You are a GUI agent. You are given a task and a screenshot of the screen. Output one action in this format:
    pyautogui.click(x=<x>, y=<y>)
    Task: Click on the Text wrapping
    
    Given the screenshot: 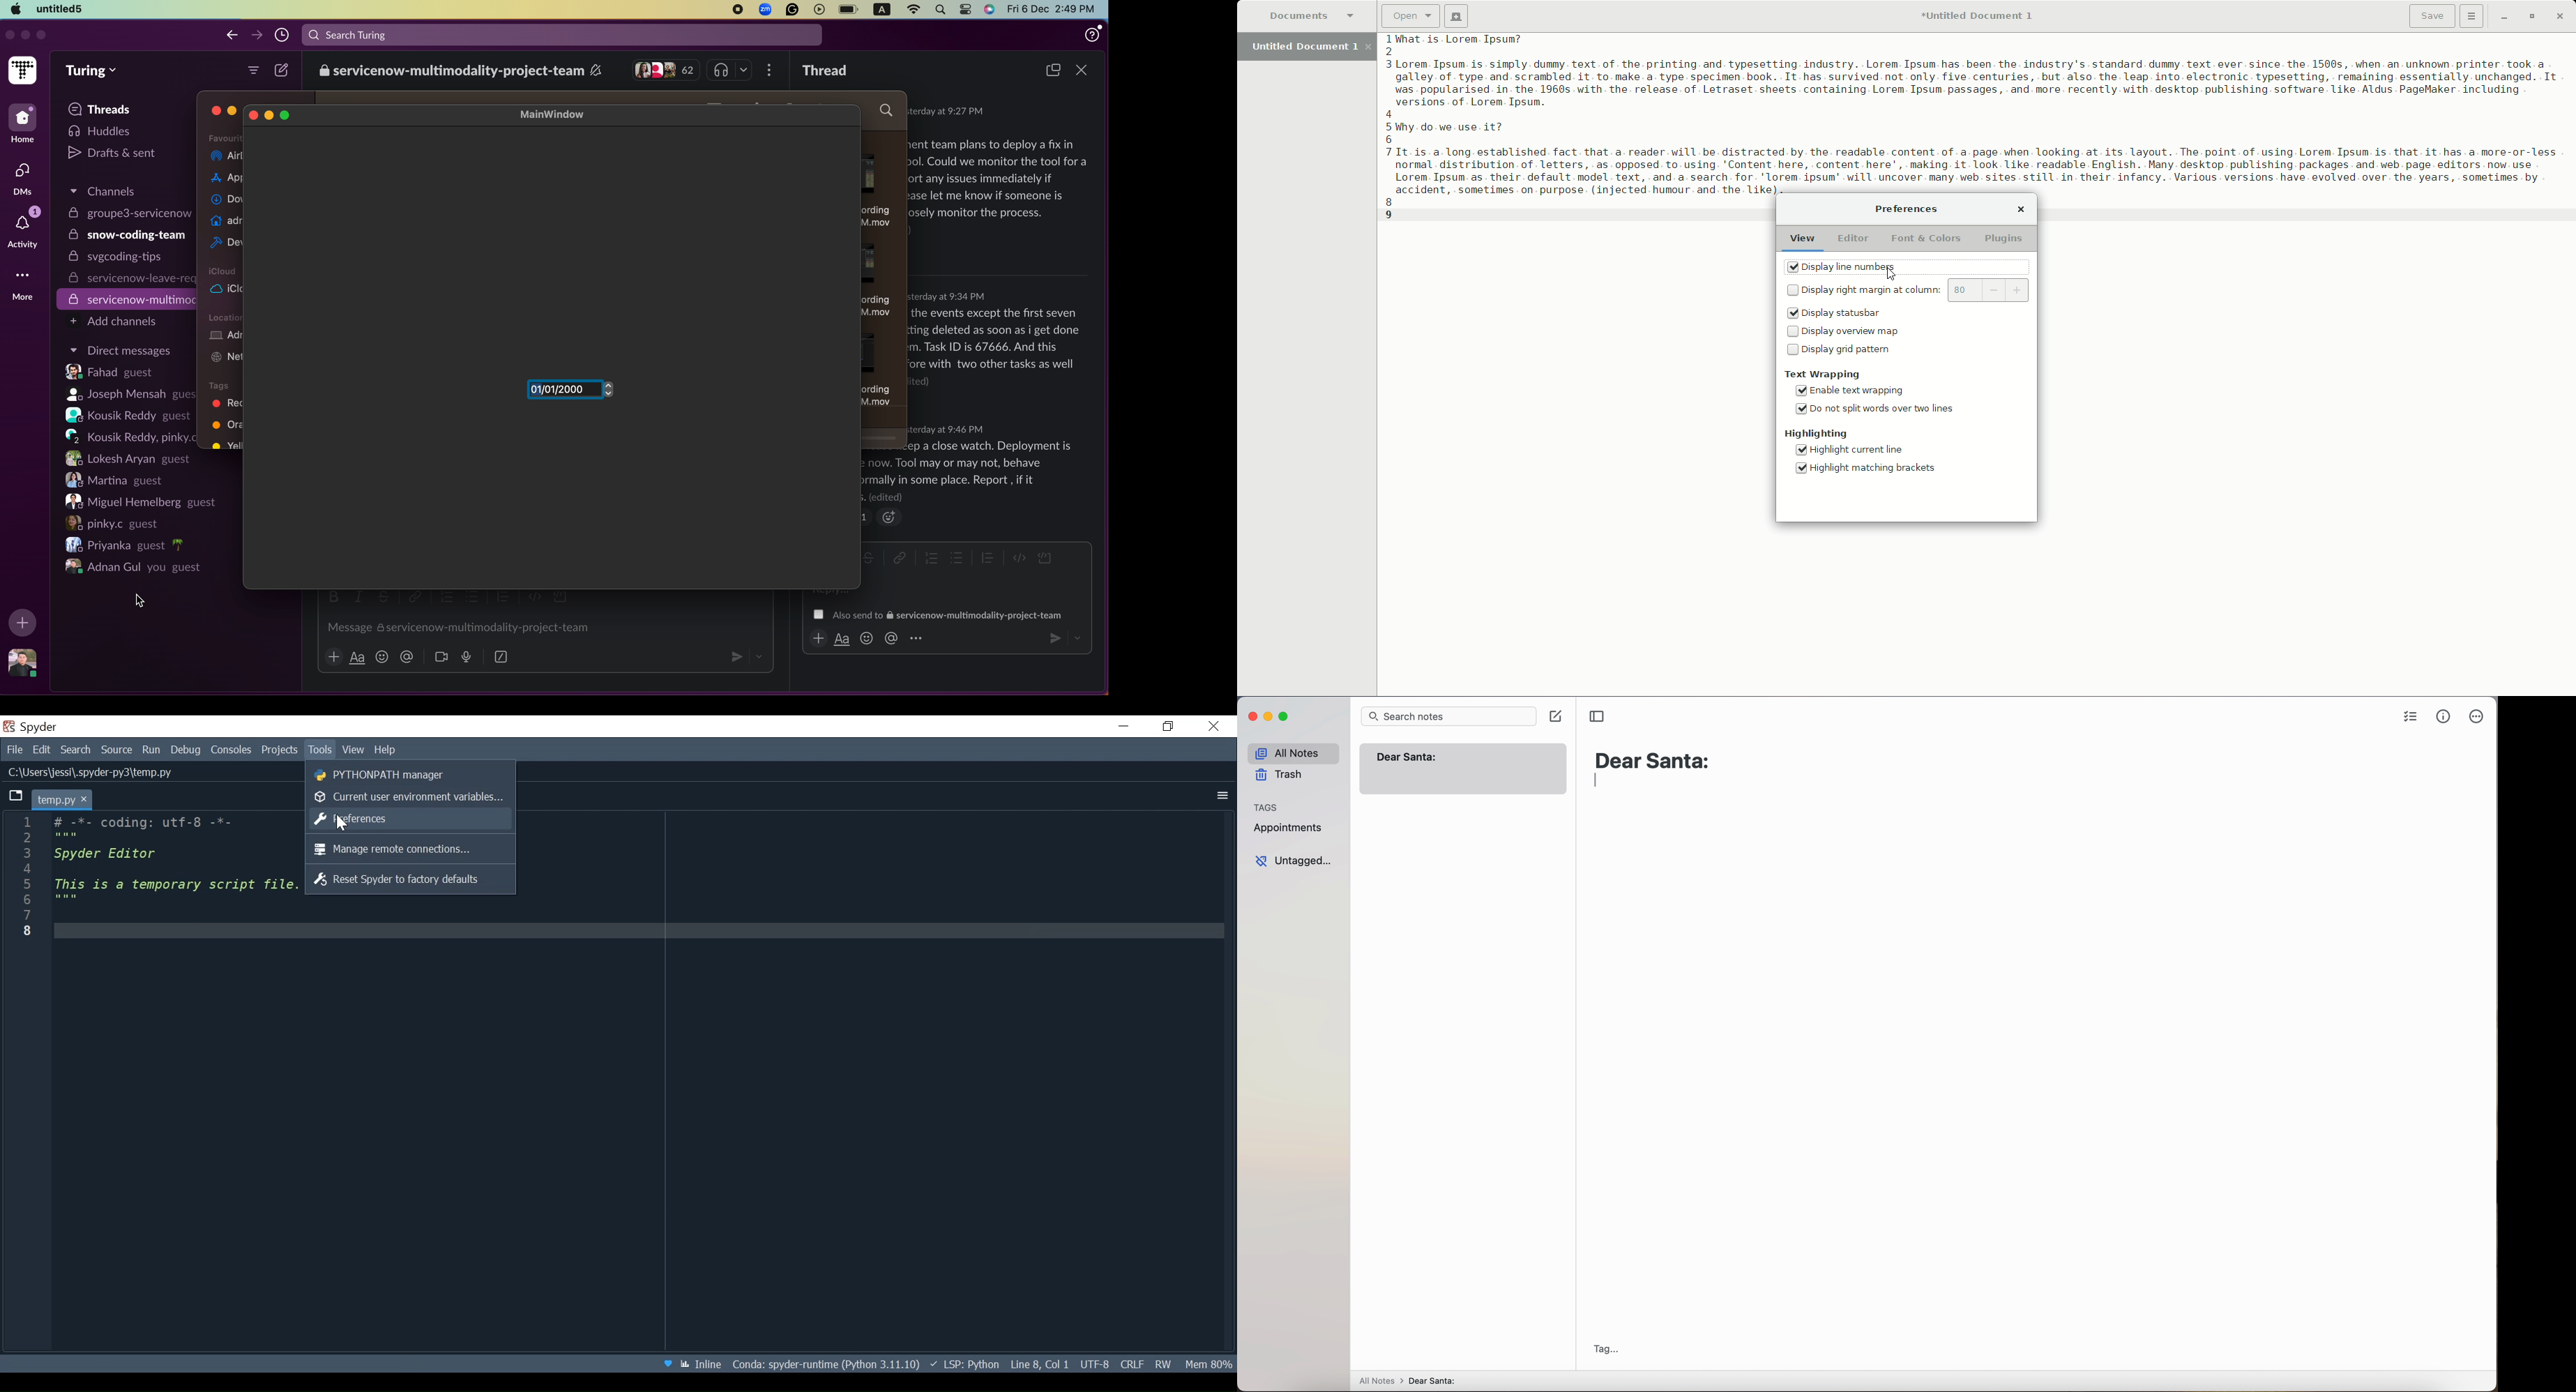 What is the action you would take?
    pyautogui.click(x=1825, y=375)
    